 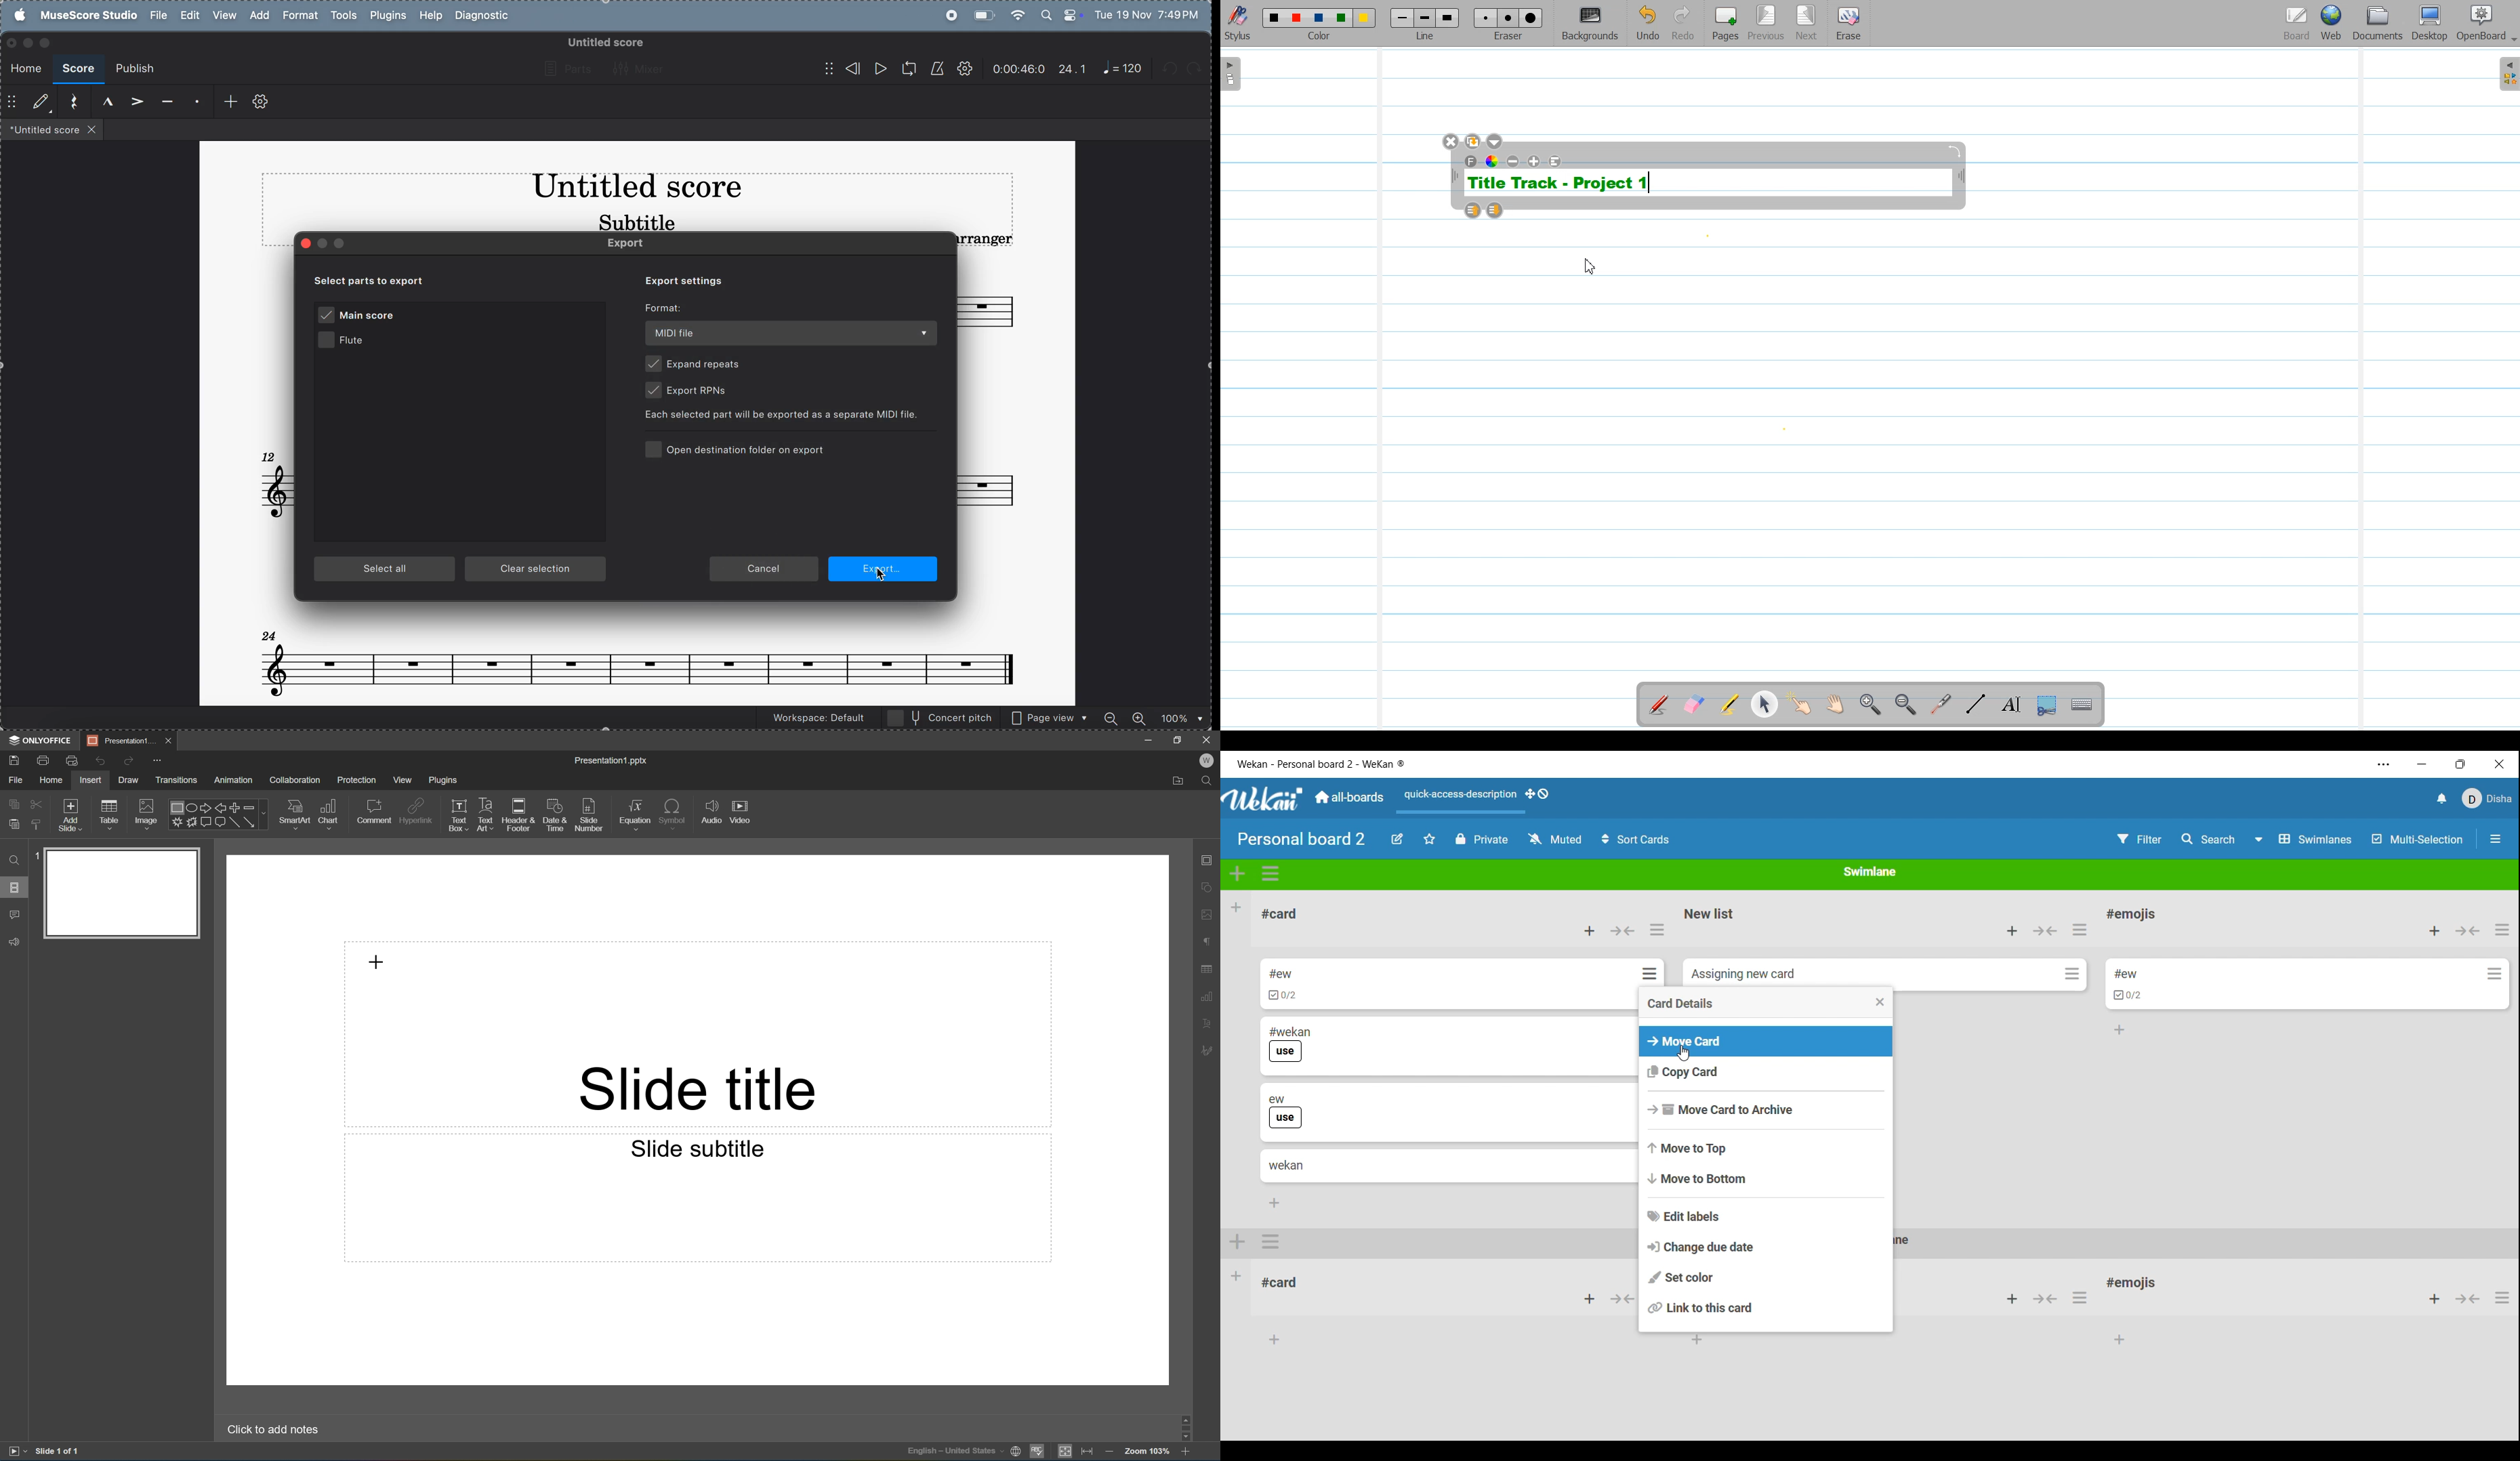 I want to click on Card title and label, so click(x=1290, y=1044).